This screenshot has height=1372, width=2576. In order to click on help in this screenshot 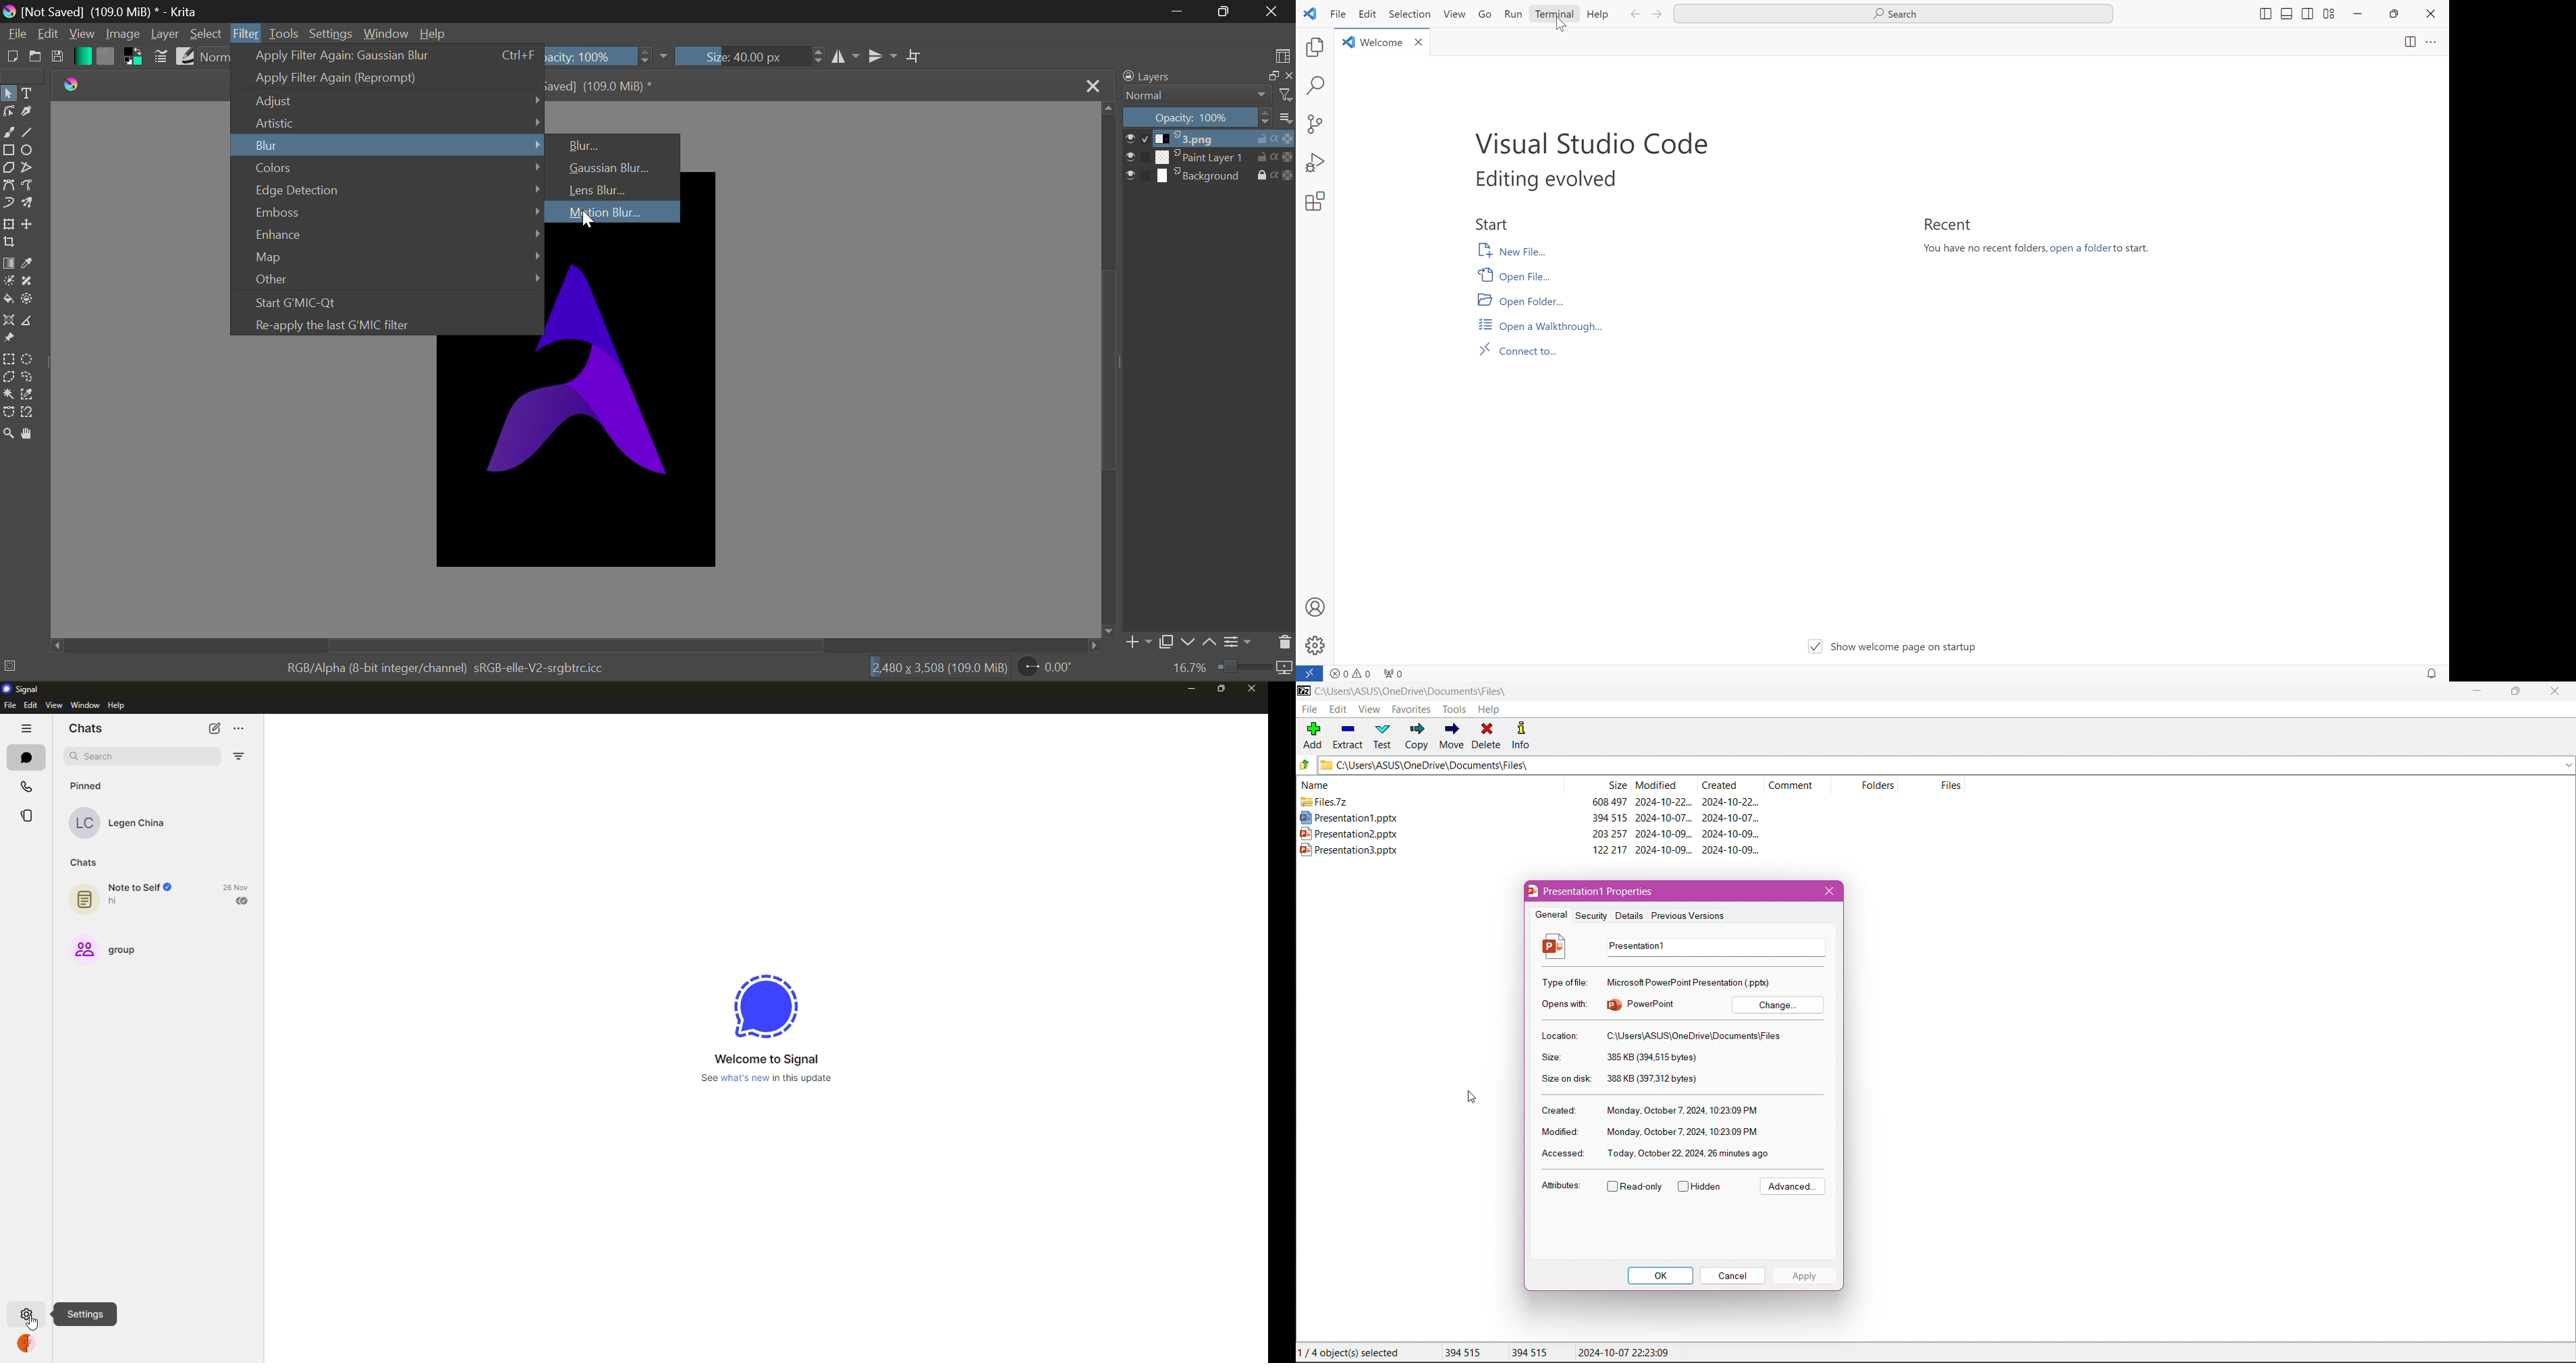, I will do `click(118, 706)`.